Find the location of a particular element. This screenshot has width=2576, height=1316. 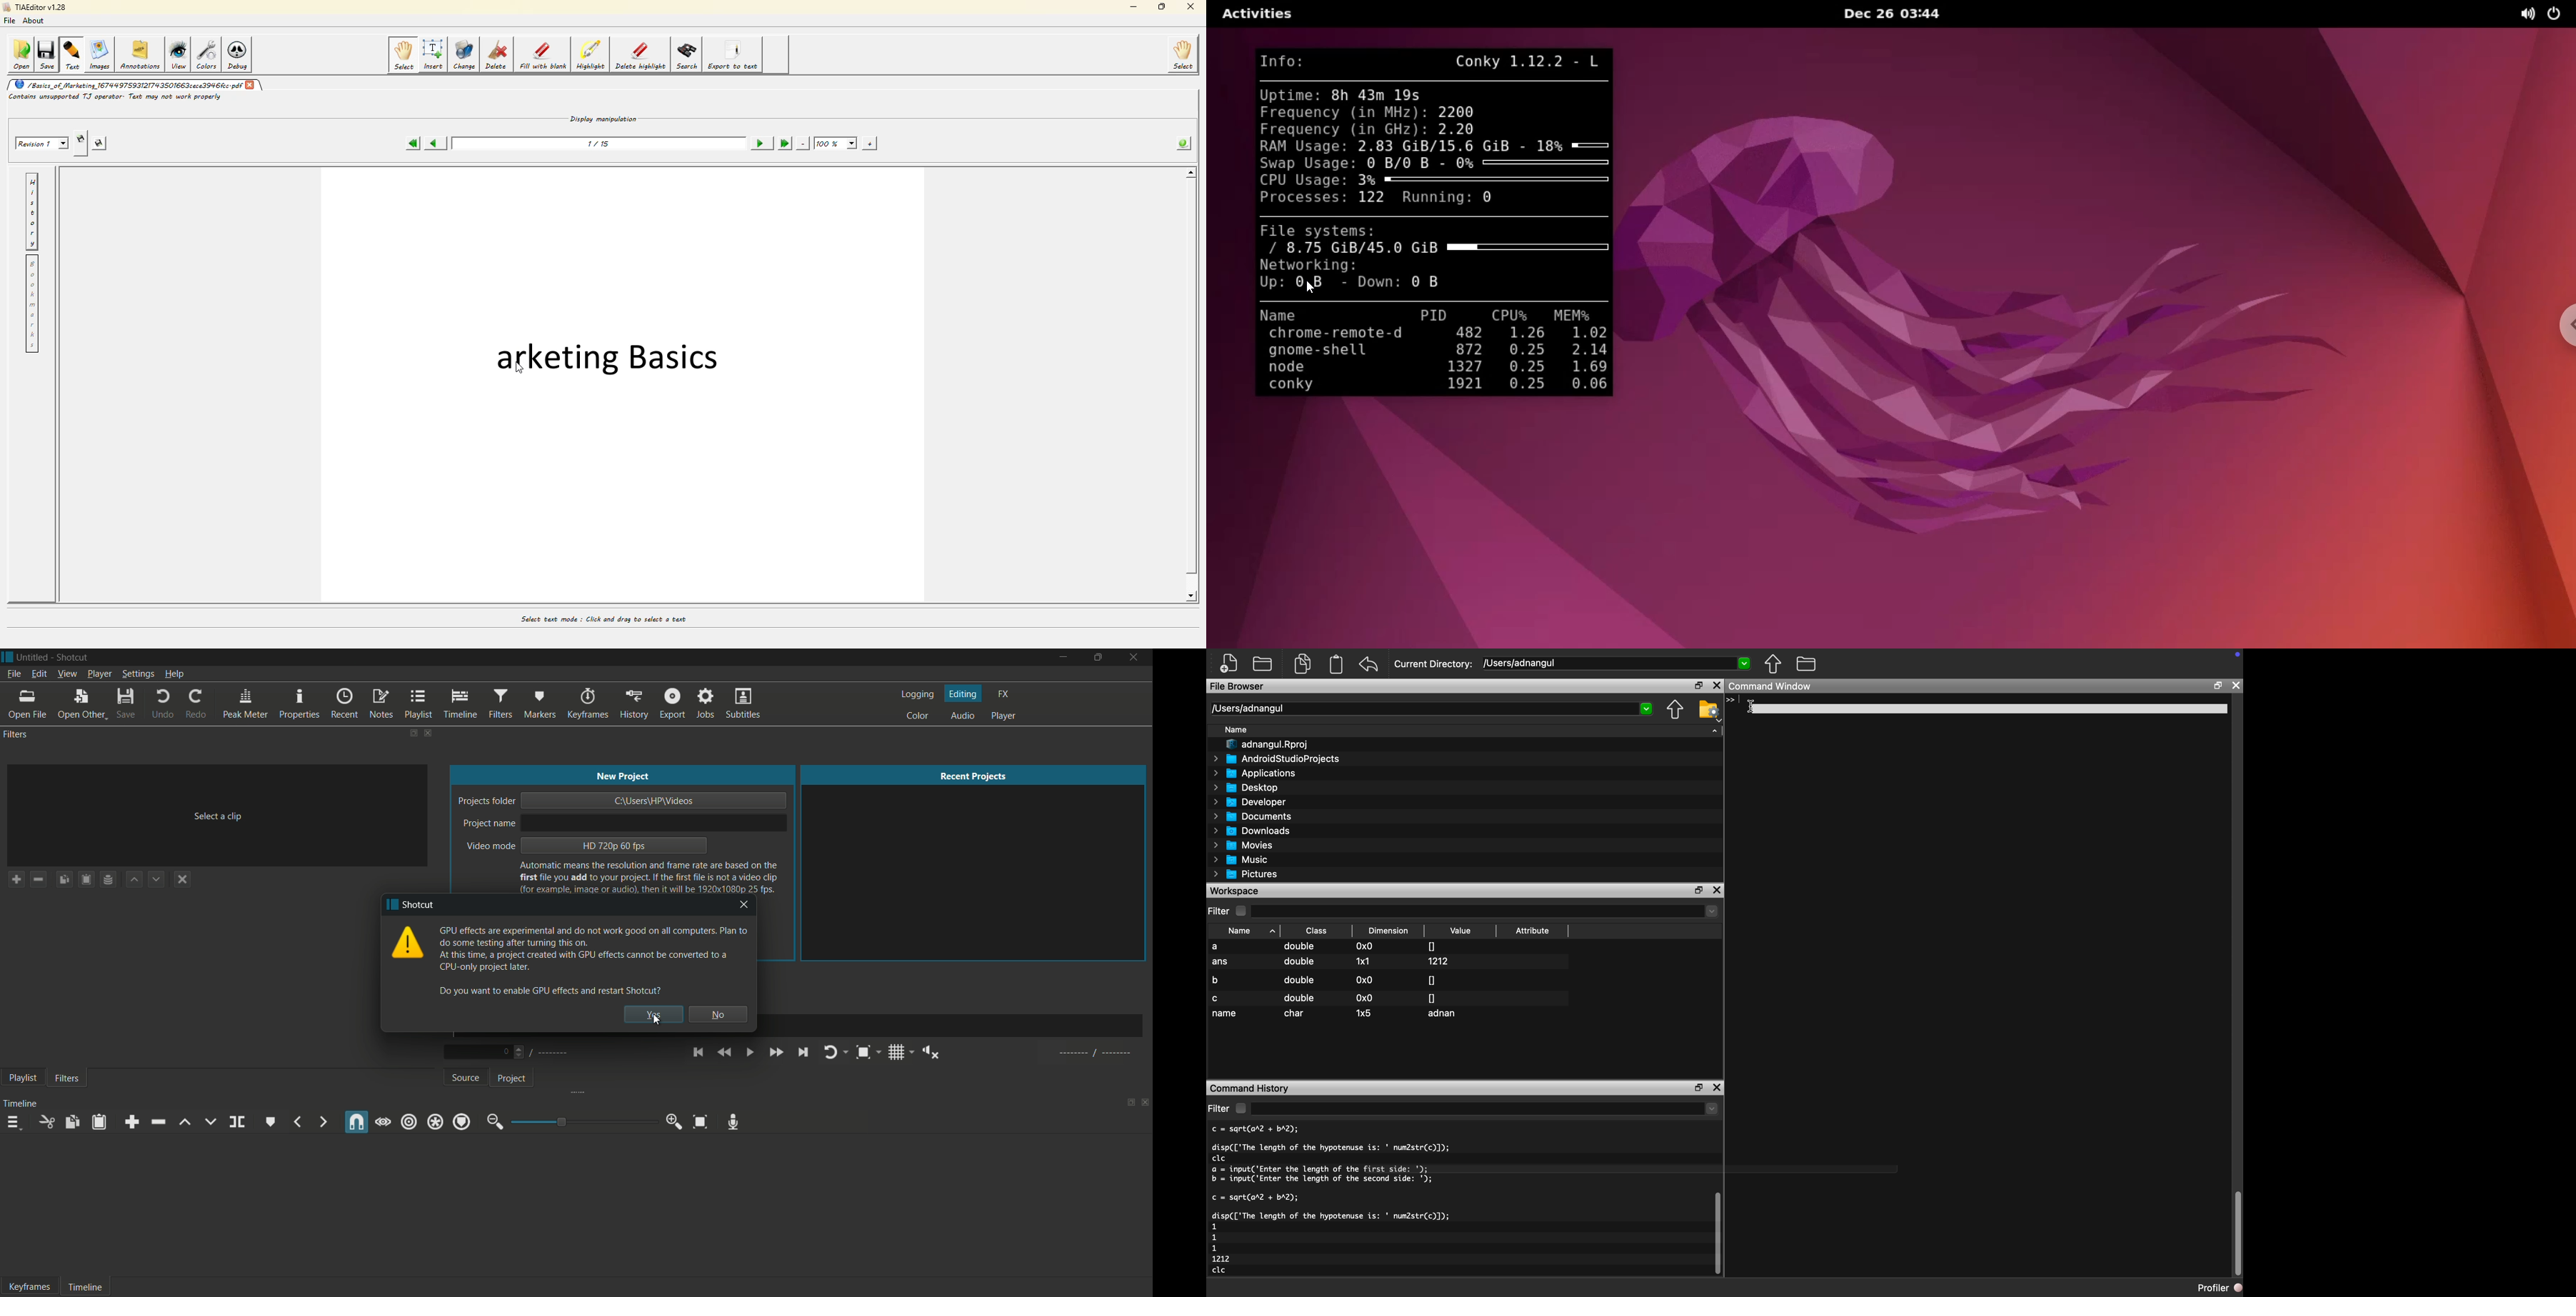

 Downloads is located at coordinates (1256, 830).